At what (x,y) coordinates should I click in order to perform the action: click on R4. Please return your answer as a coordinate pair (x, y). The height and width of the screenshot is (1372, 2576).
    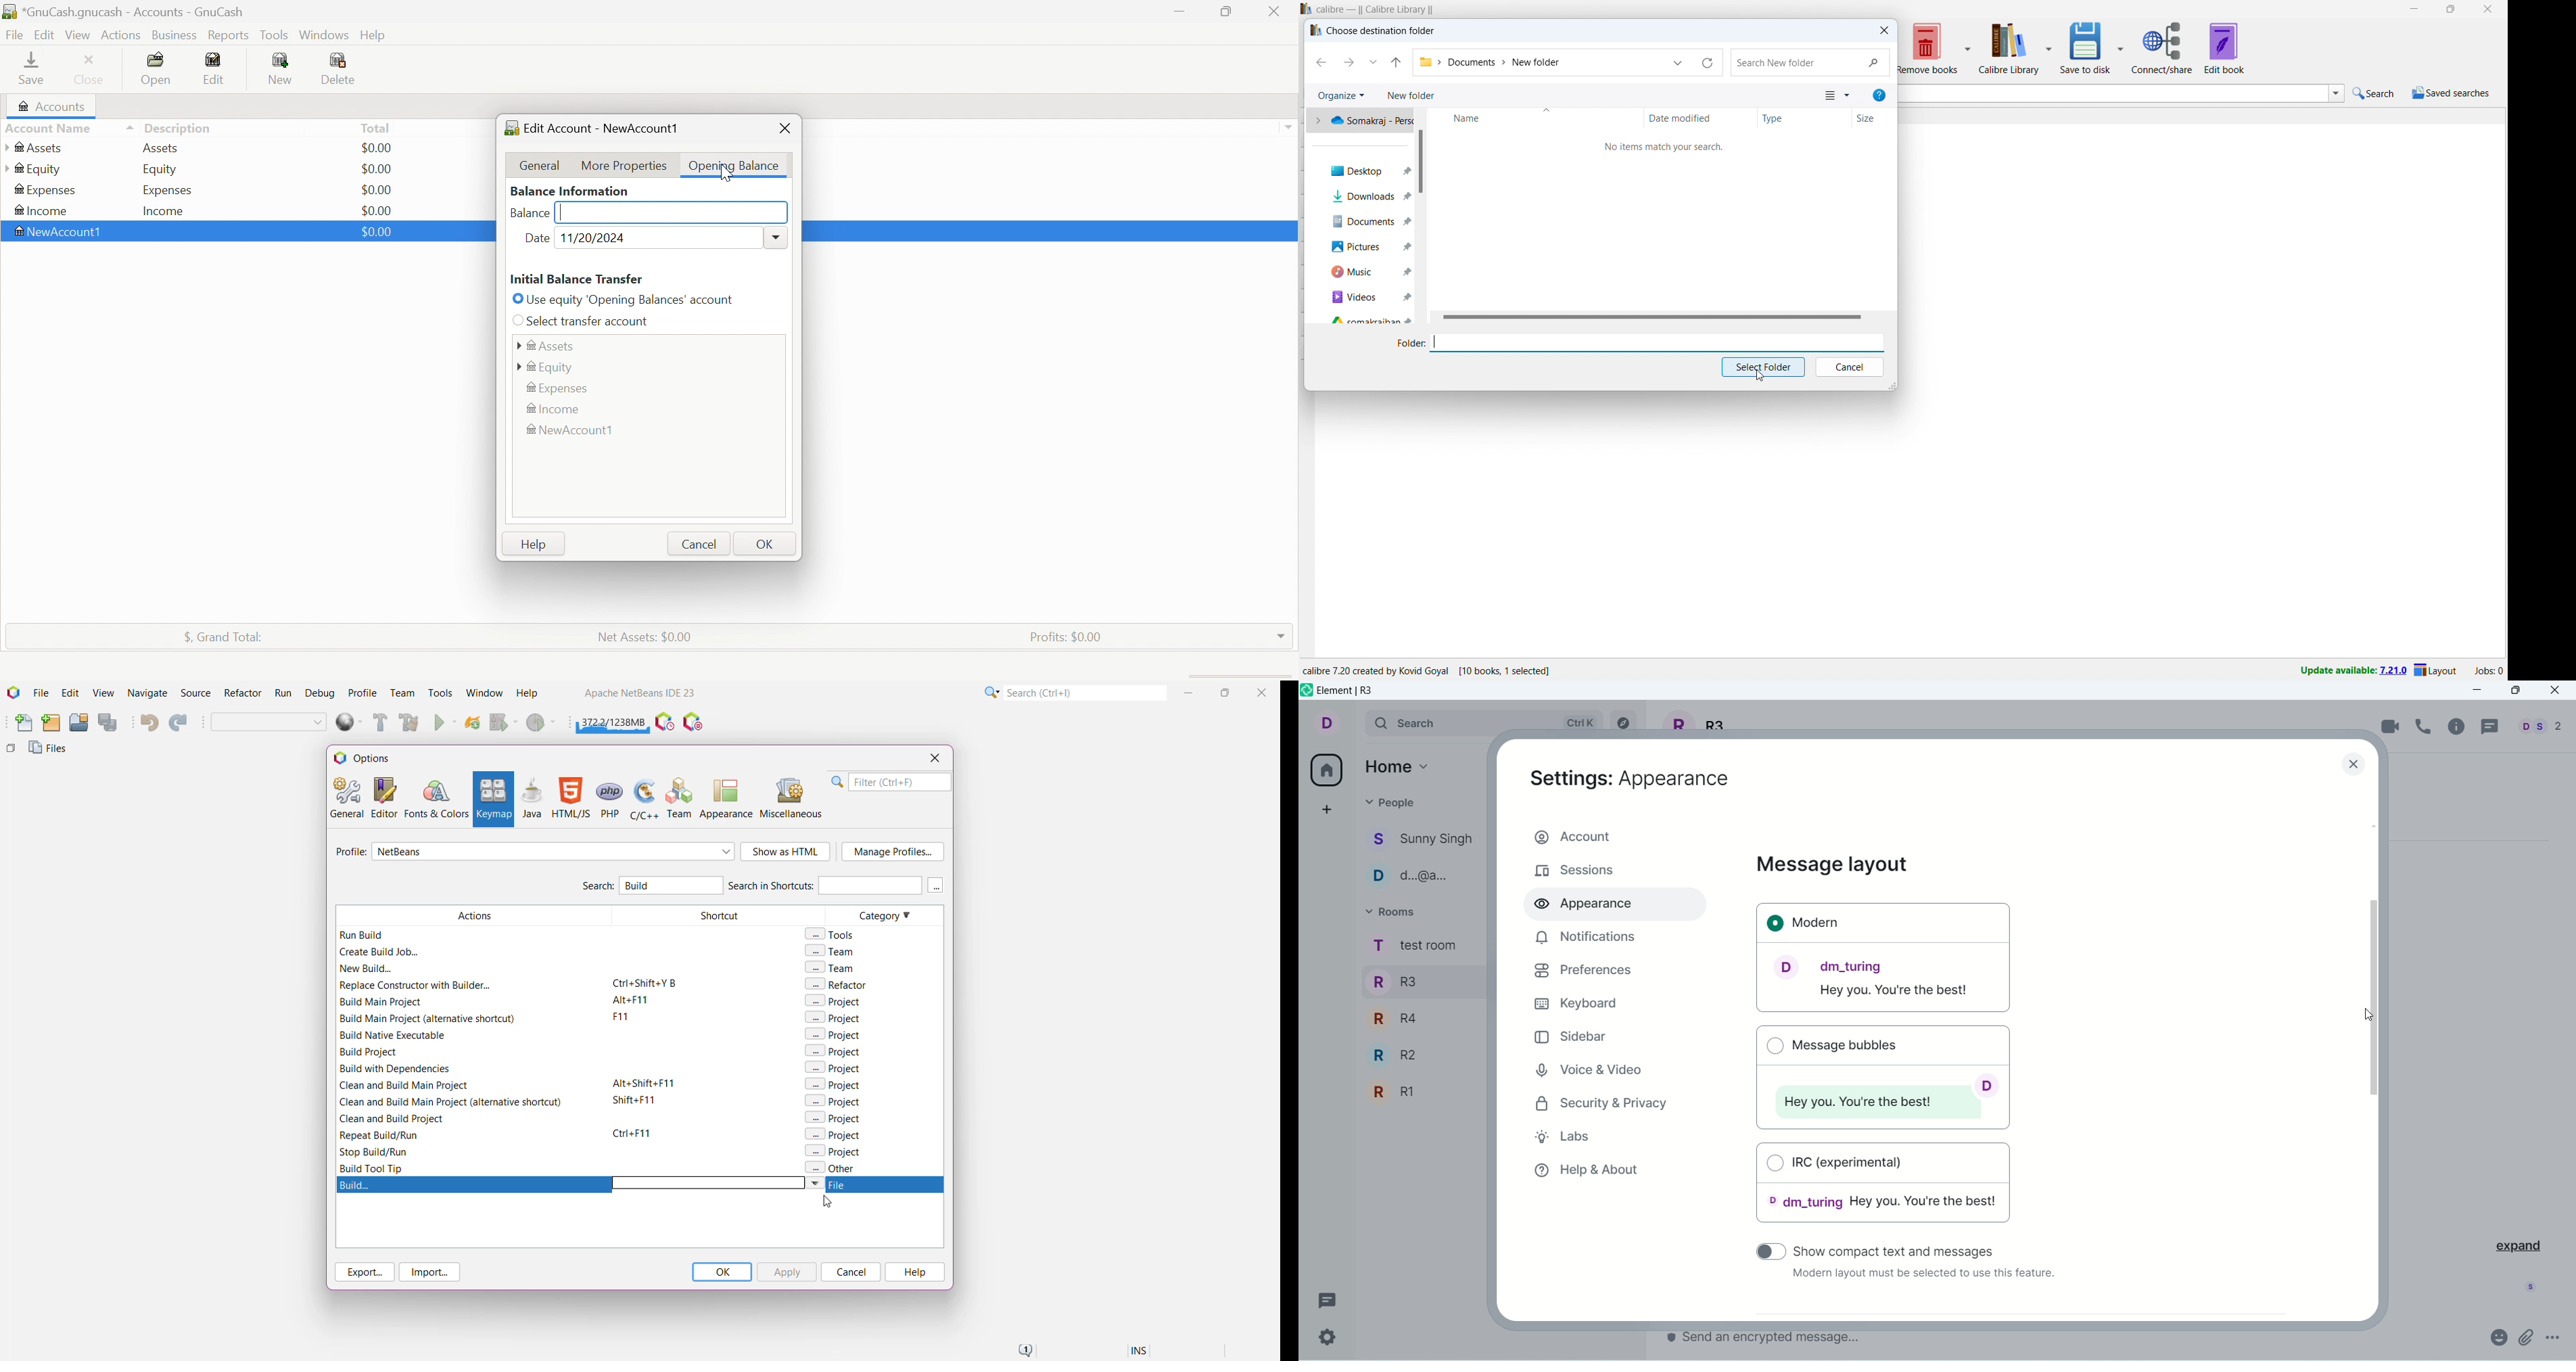
    Looking at the image, I should click on (1420, 1017).